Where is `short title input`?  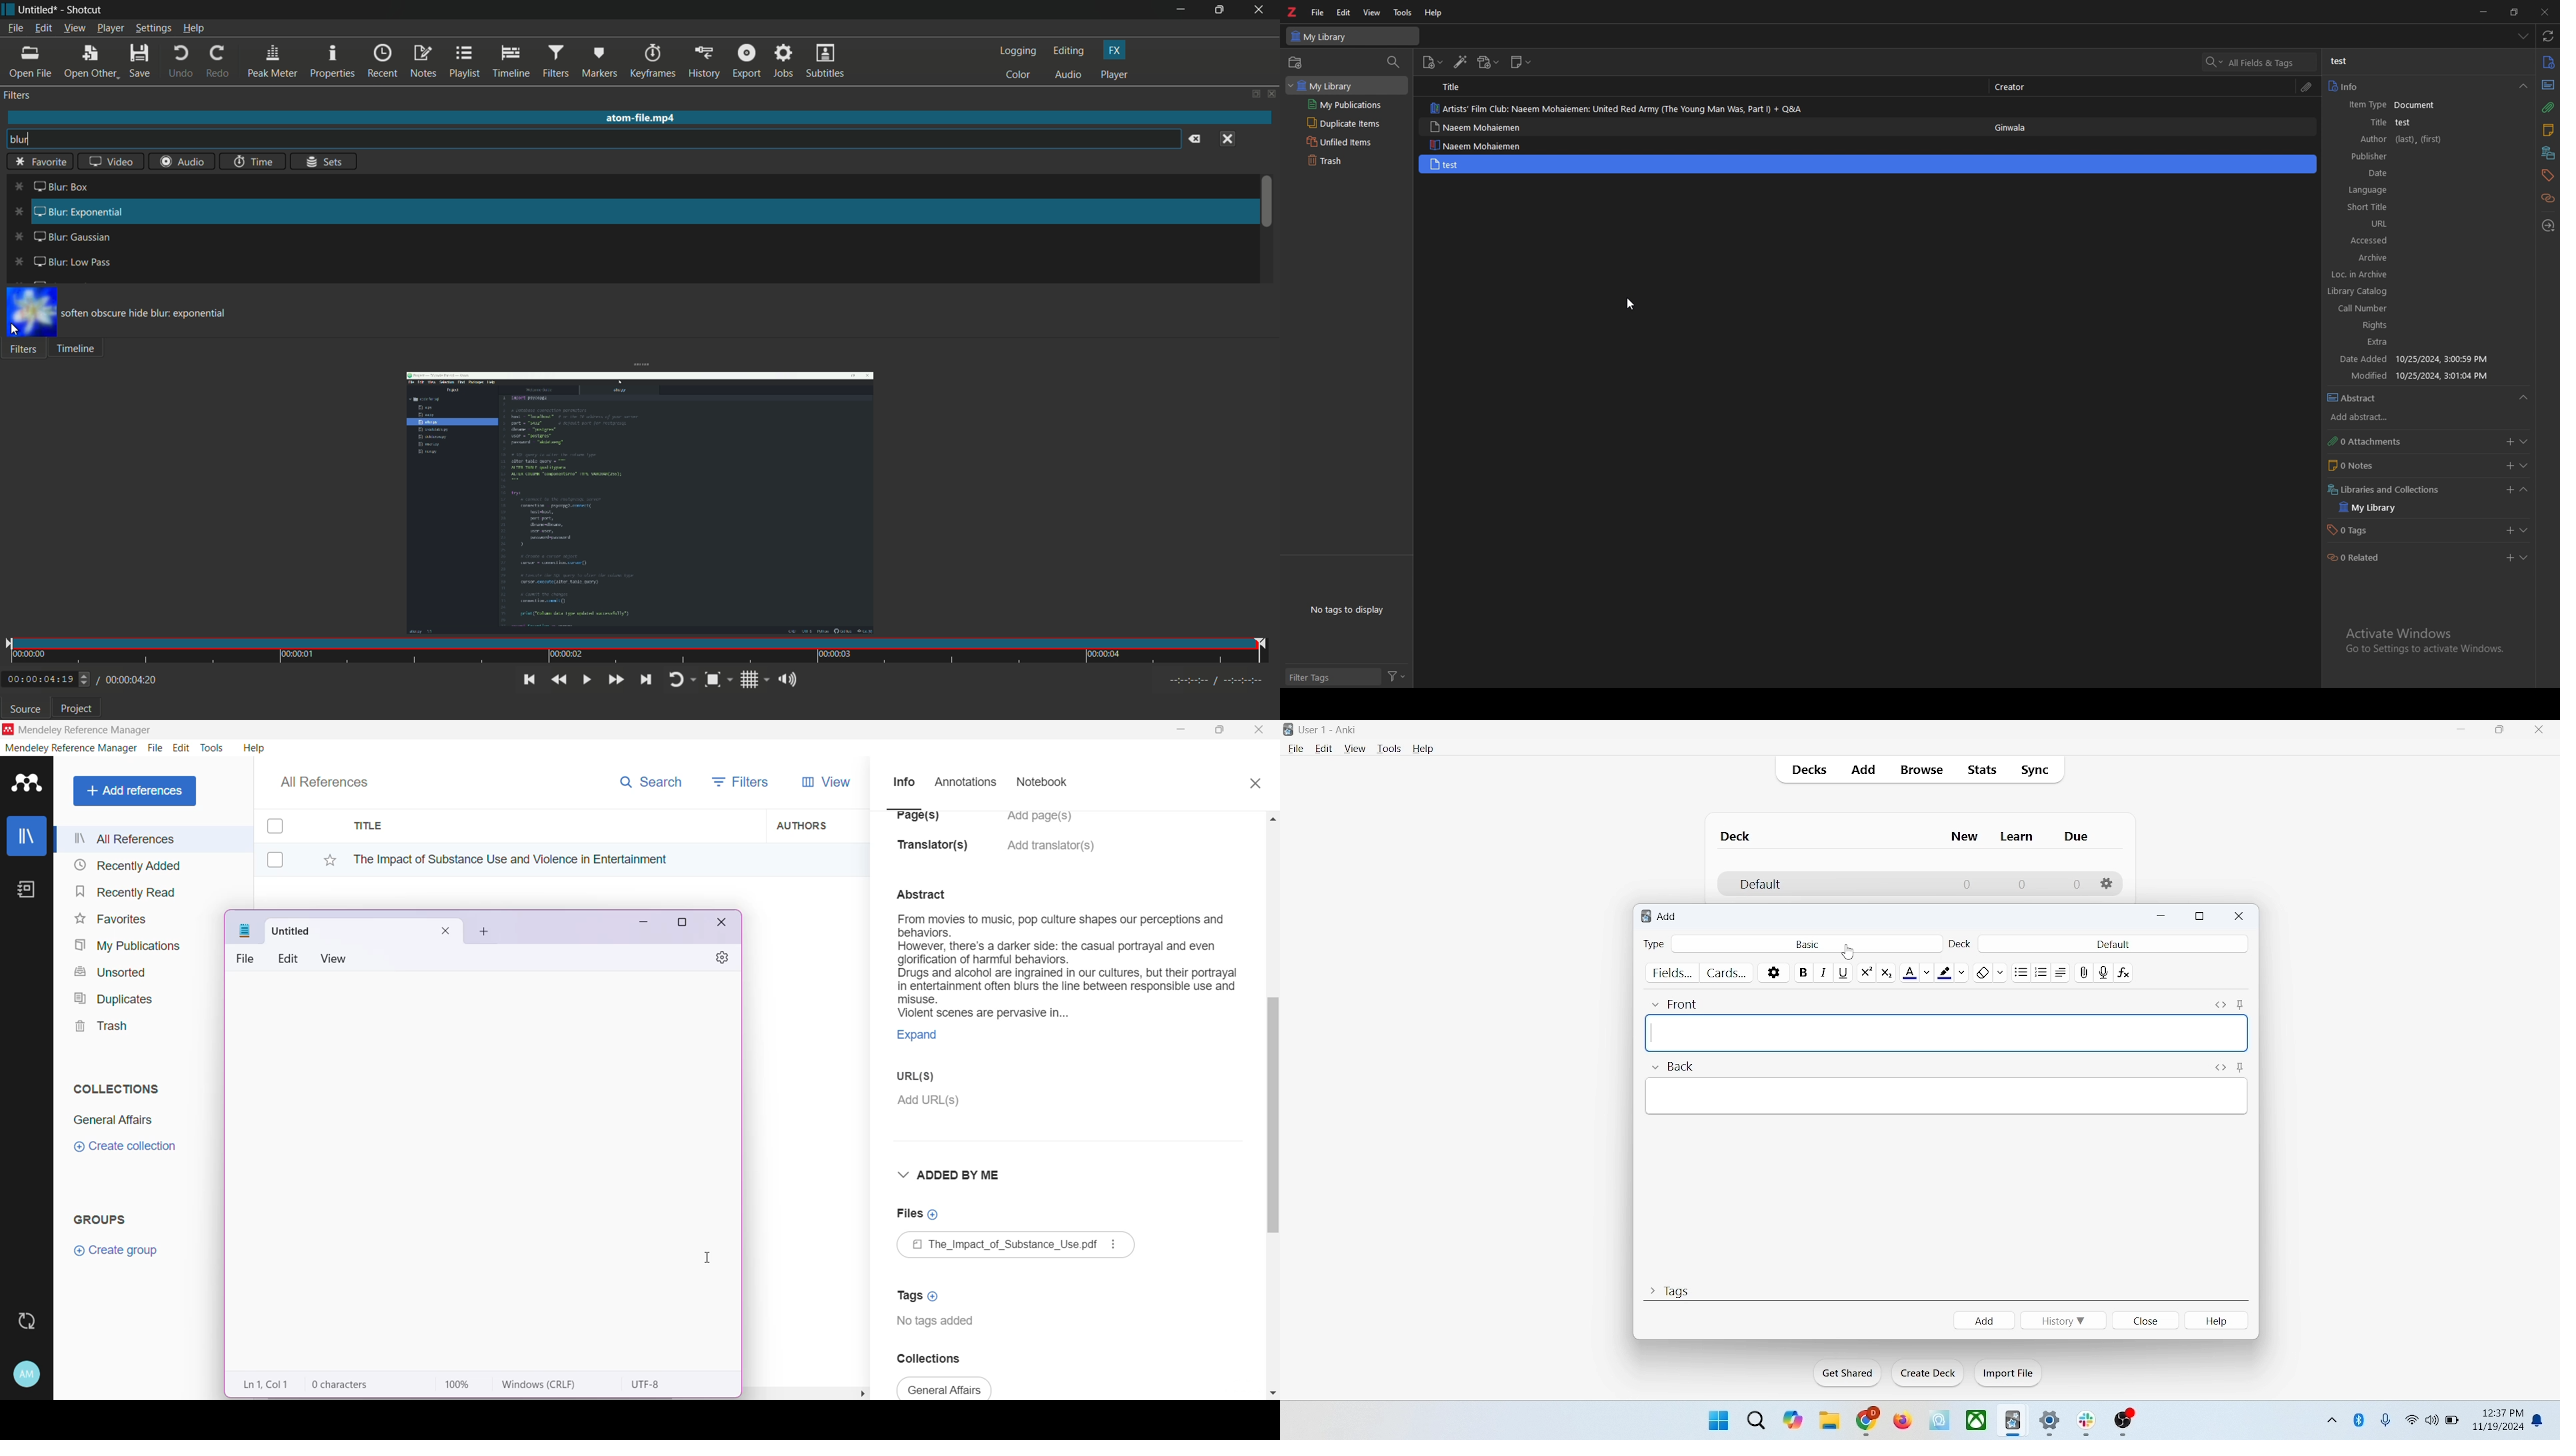 short title input is located at coordinates (2432, 210).